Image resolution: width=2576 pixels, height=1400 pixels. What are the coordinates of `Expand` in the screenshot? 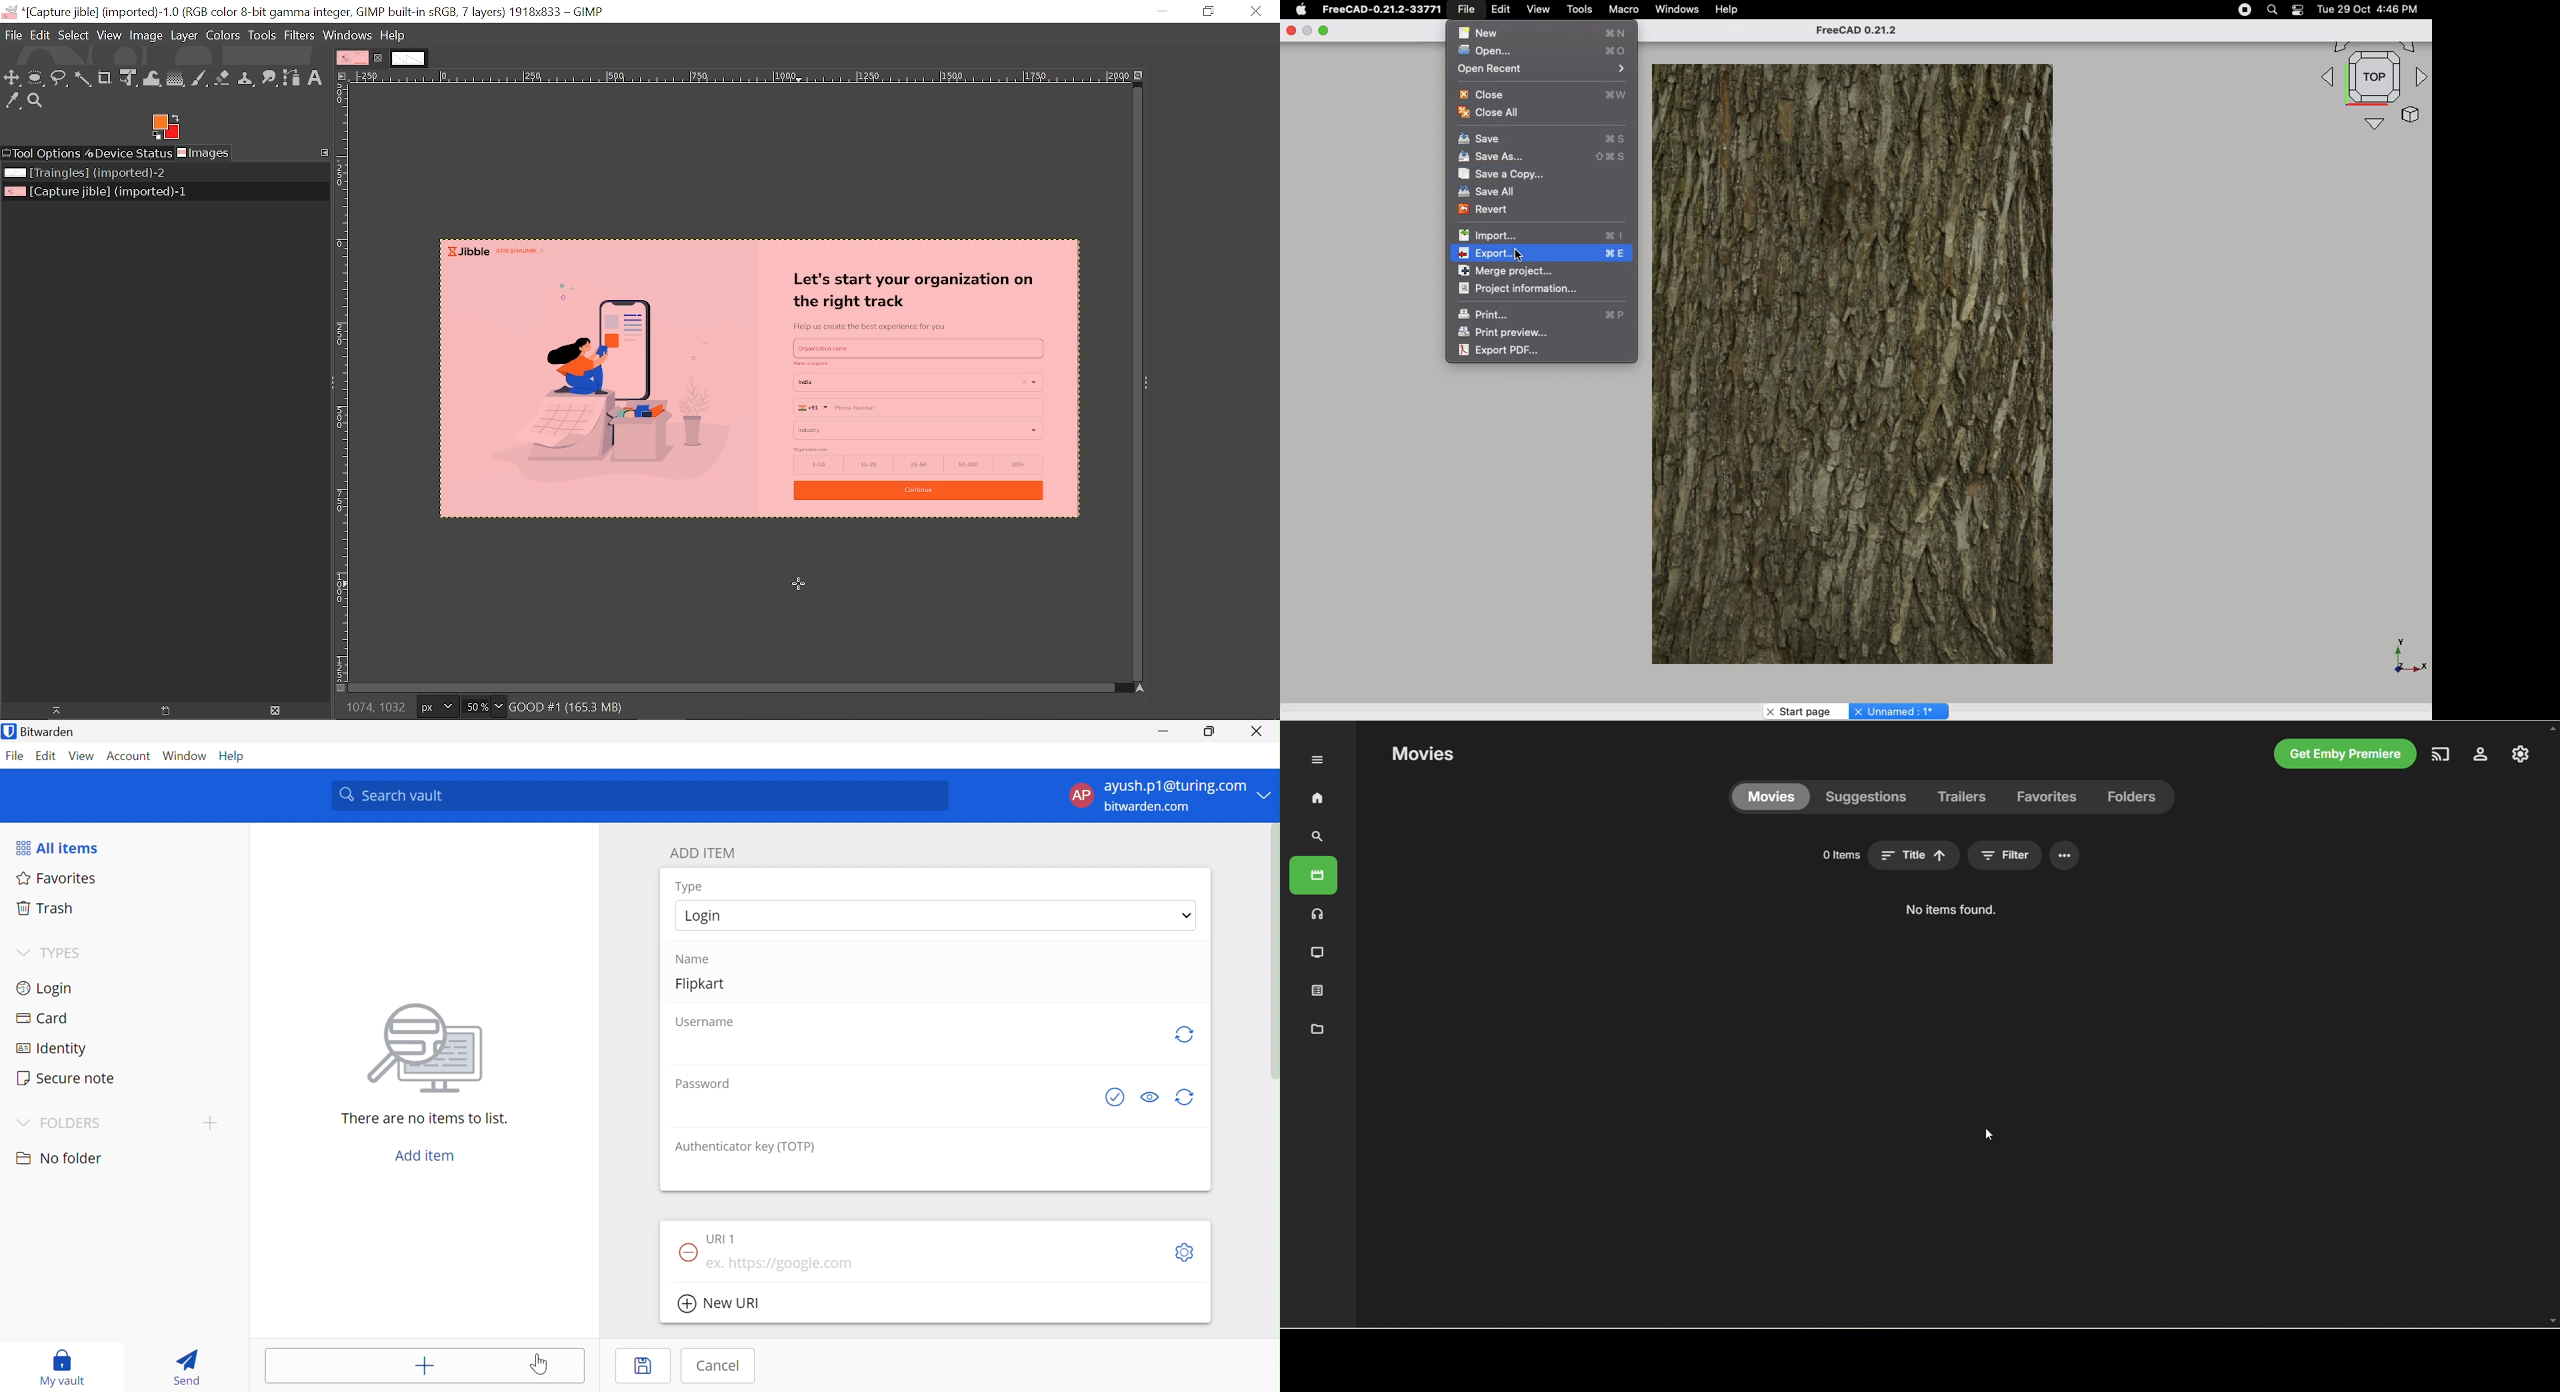 It's located at (1318, 761).